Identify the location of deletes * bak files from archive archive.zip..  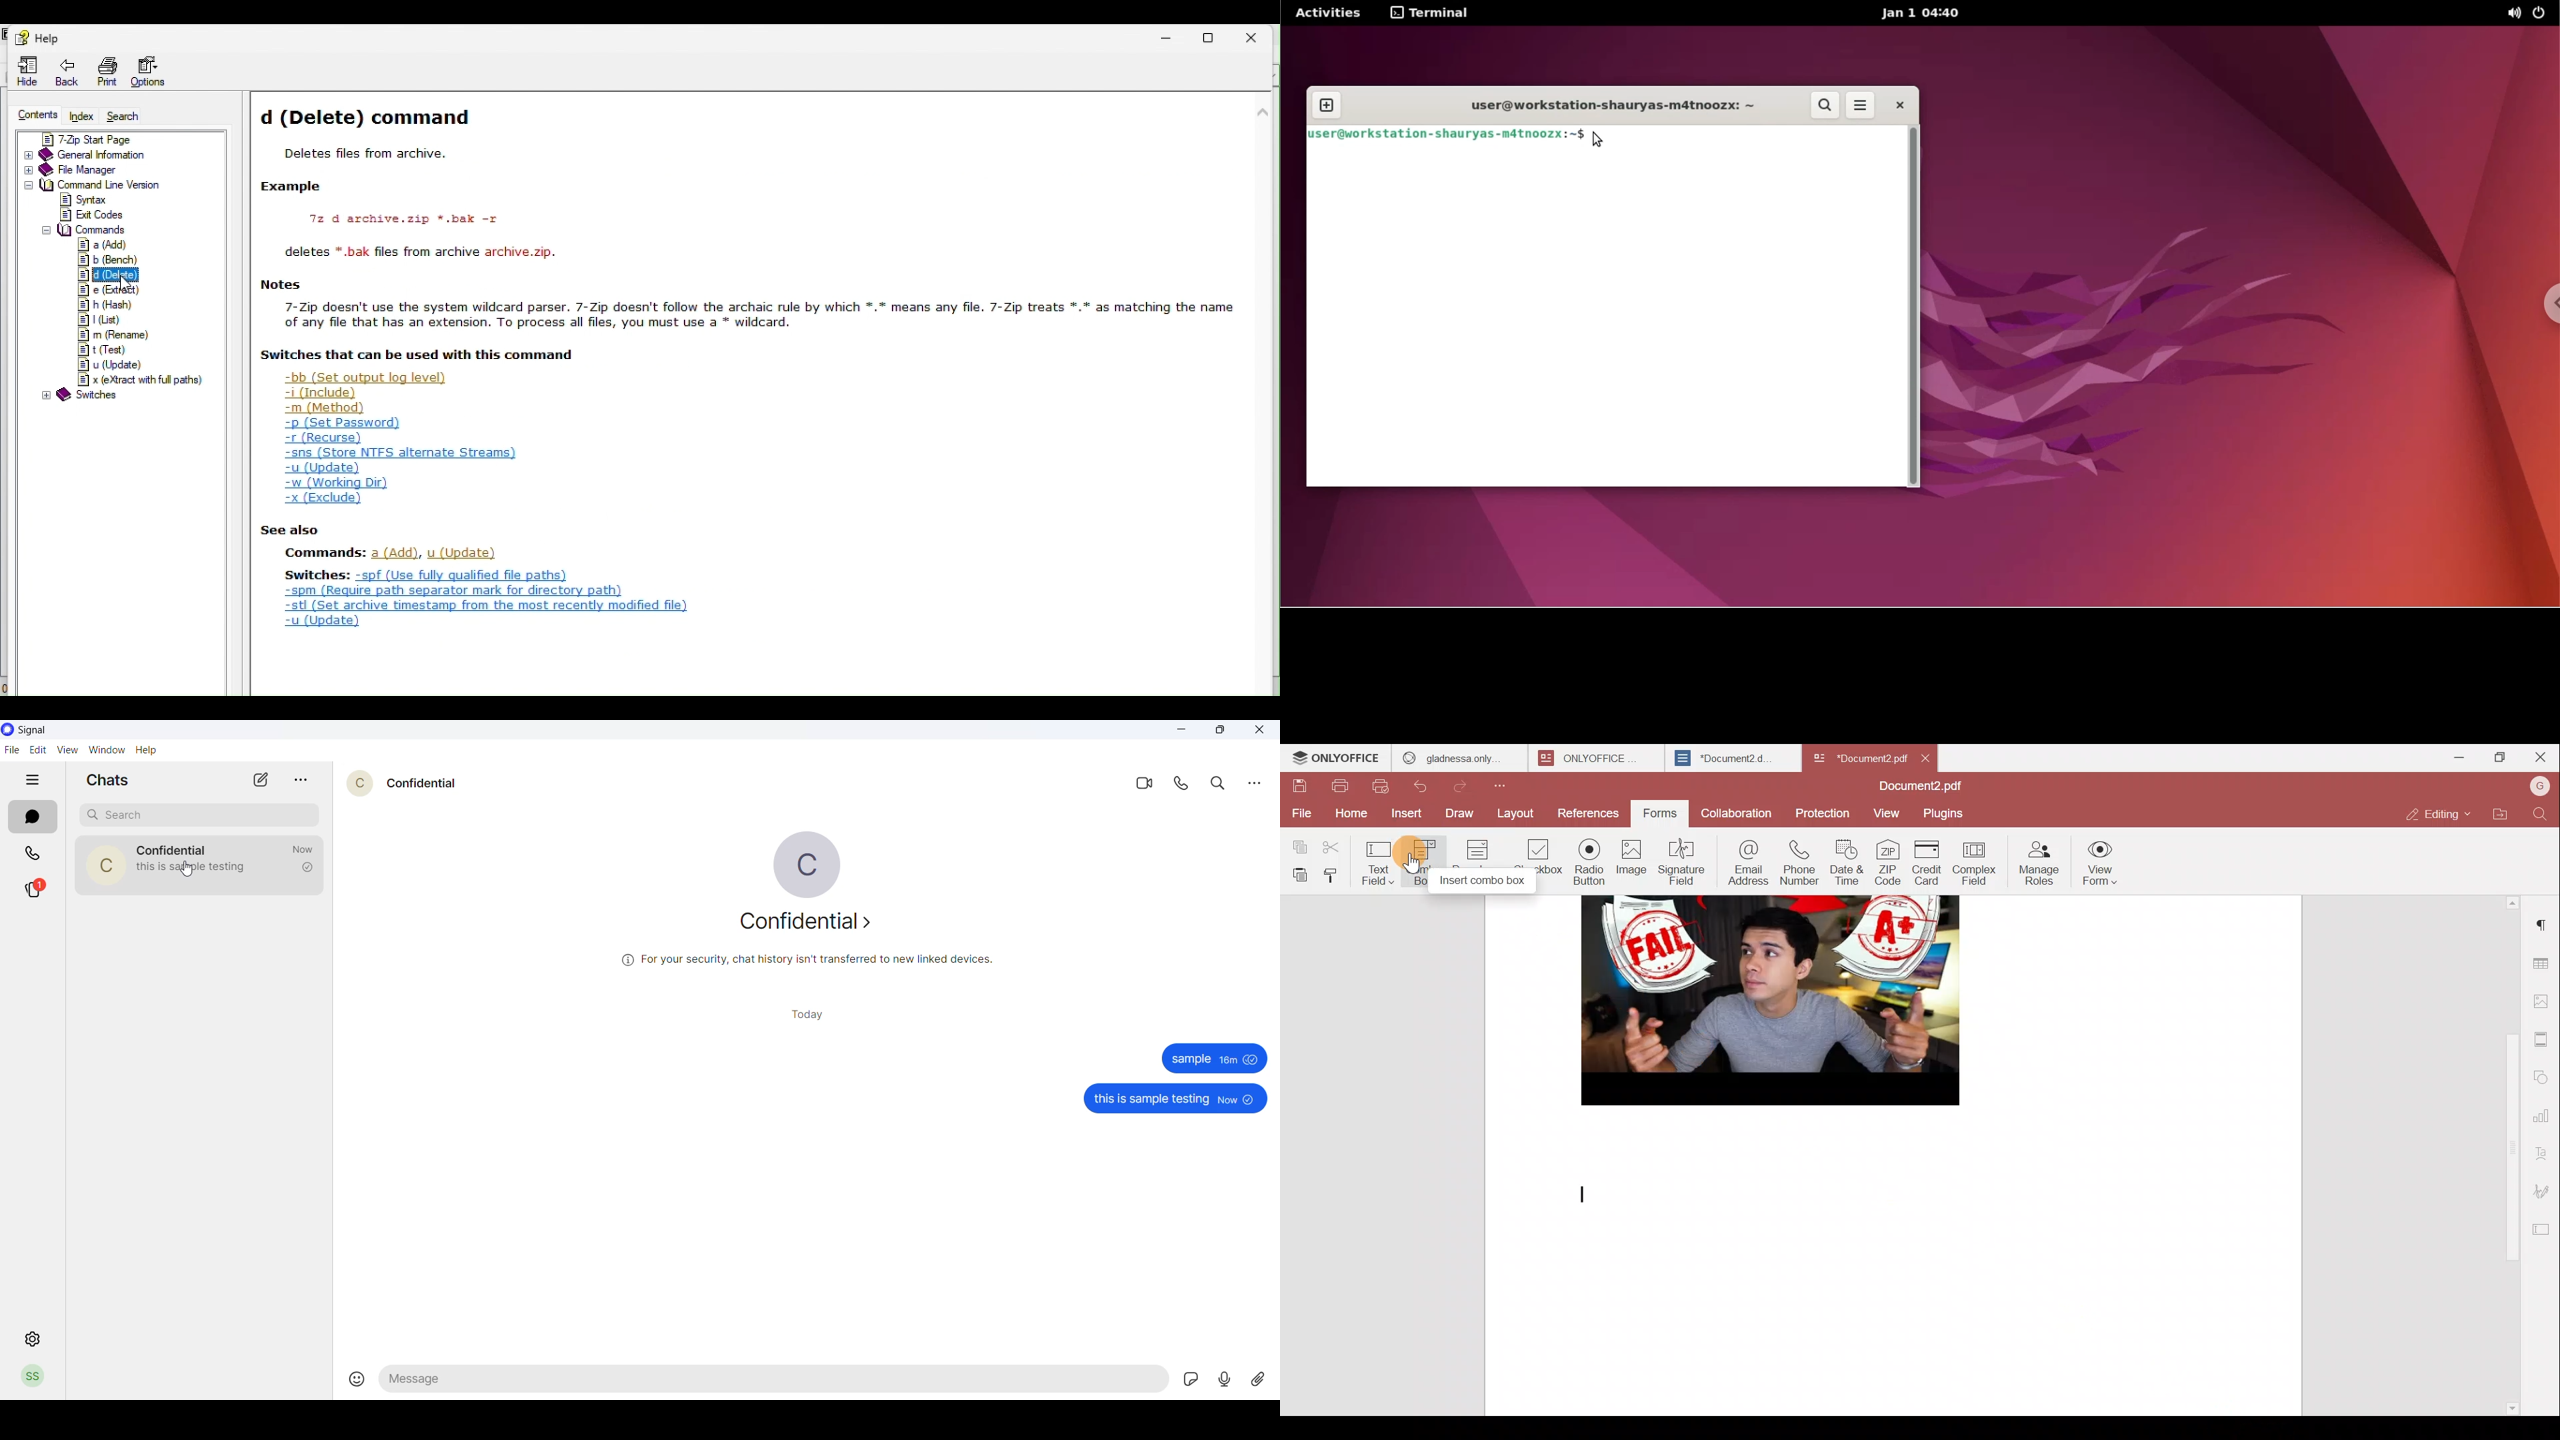
(437, 253).